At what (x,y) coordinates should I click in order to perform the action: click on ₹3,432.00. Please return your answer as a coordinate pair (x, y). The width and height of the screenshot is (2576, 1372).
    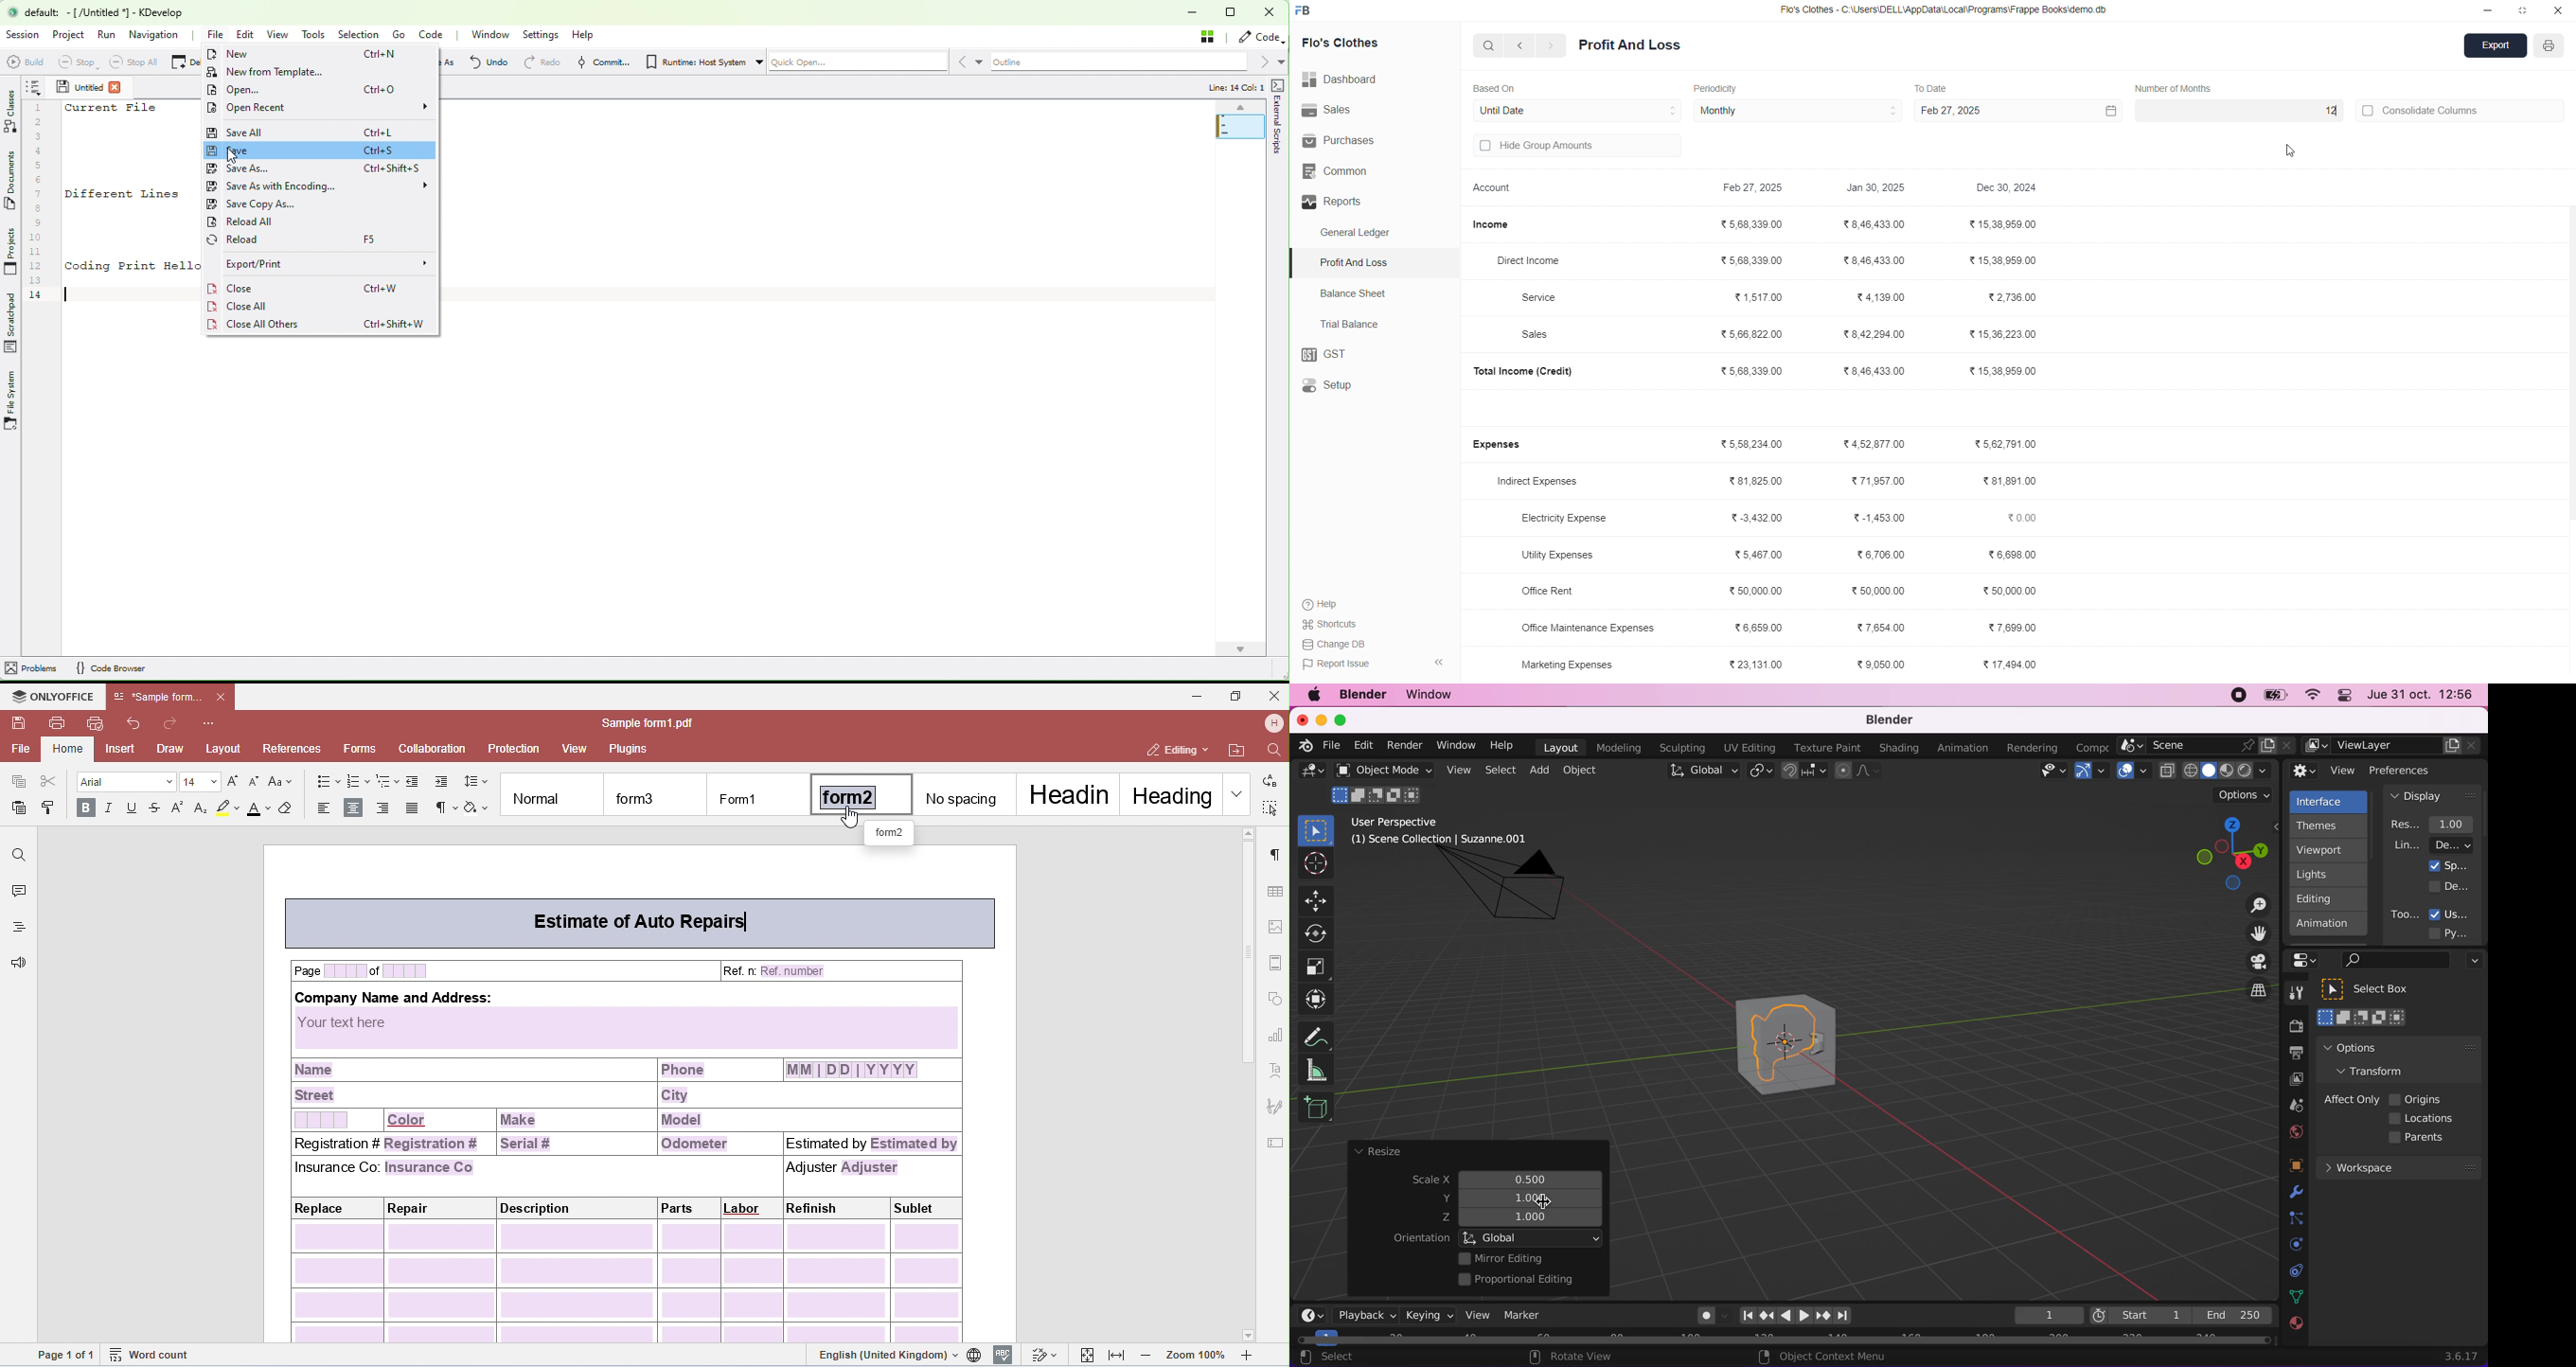
    Looking at the image, I should click on (1759, 518).